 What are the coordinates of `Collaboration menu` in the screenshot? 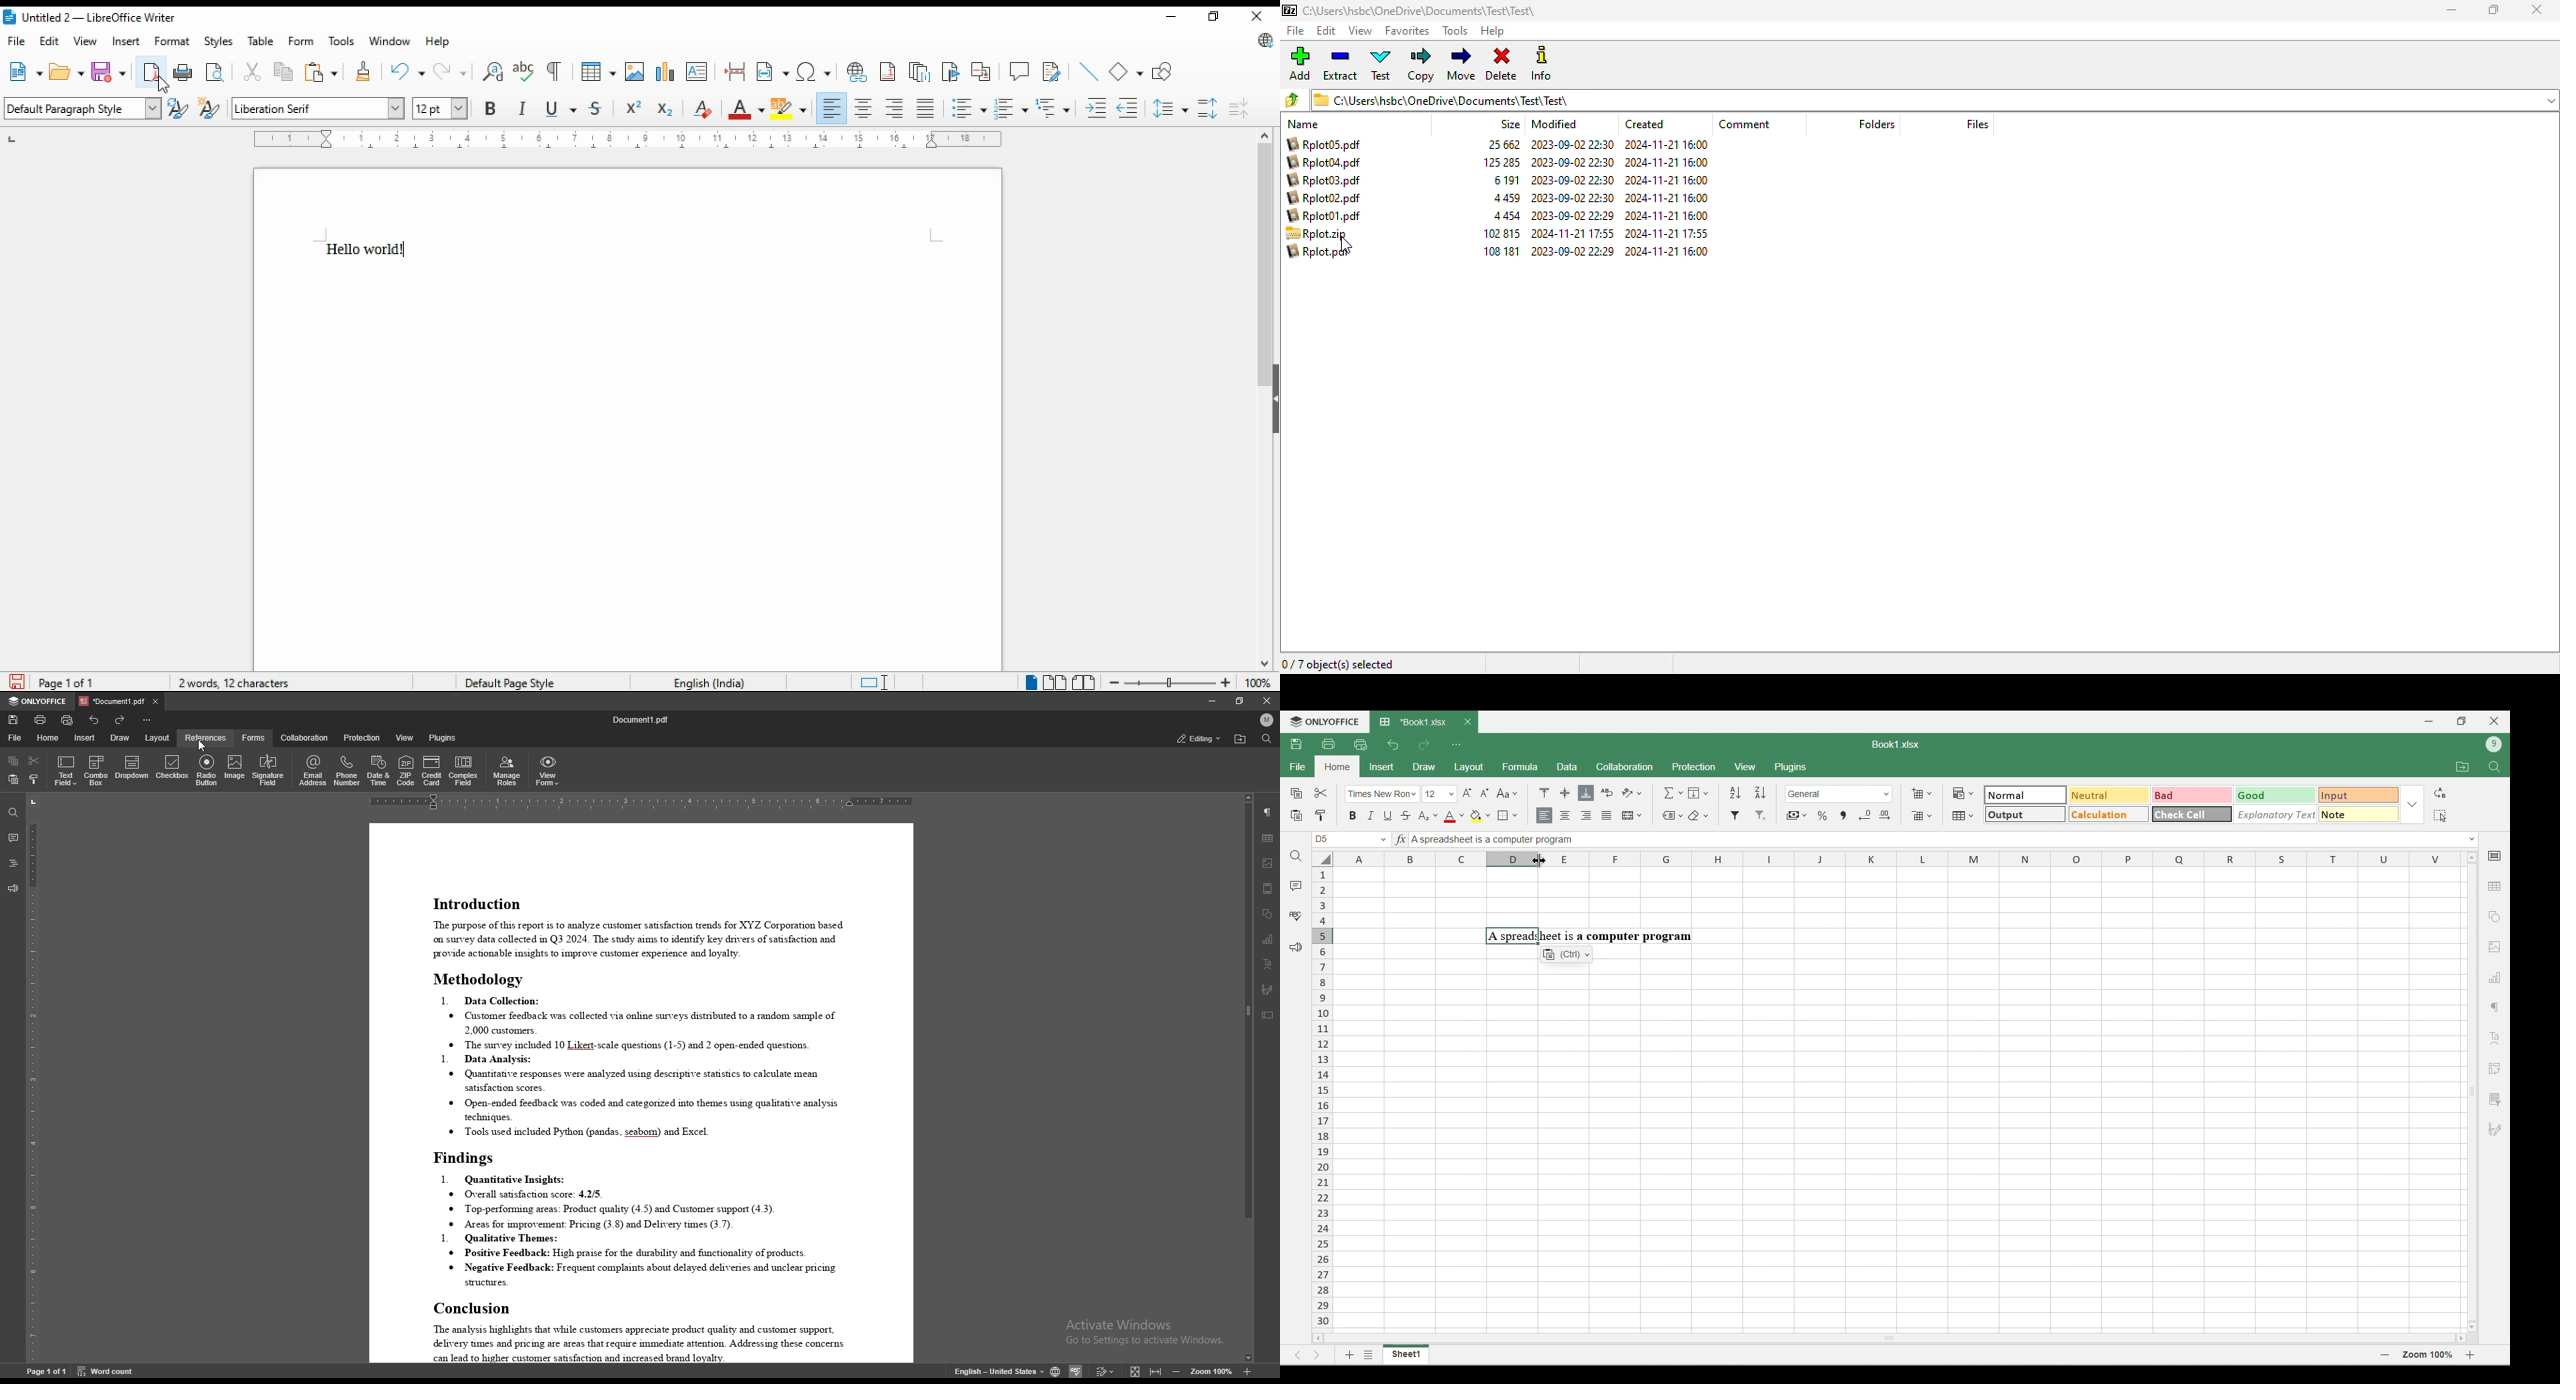 It's located at (1625, 766).